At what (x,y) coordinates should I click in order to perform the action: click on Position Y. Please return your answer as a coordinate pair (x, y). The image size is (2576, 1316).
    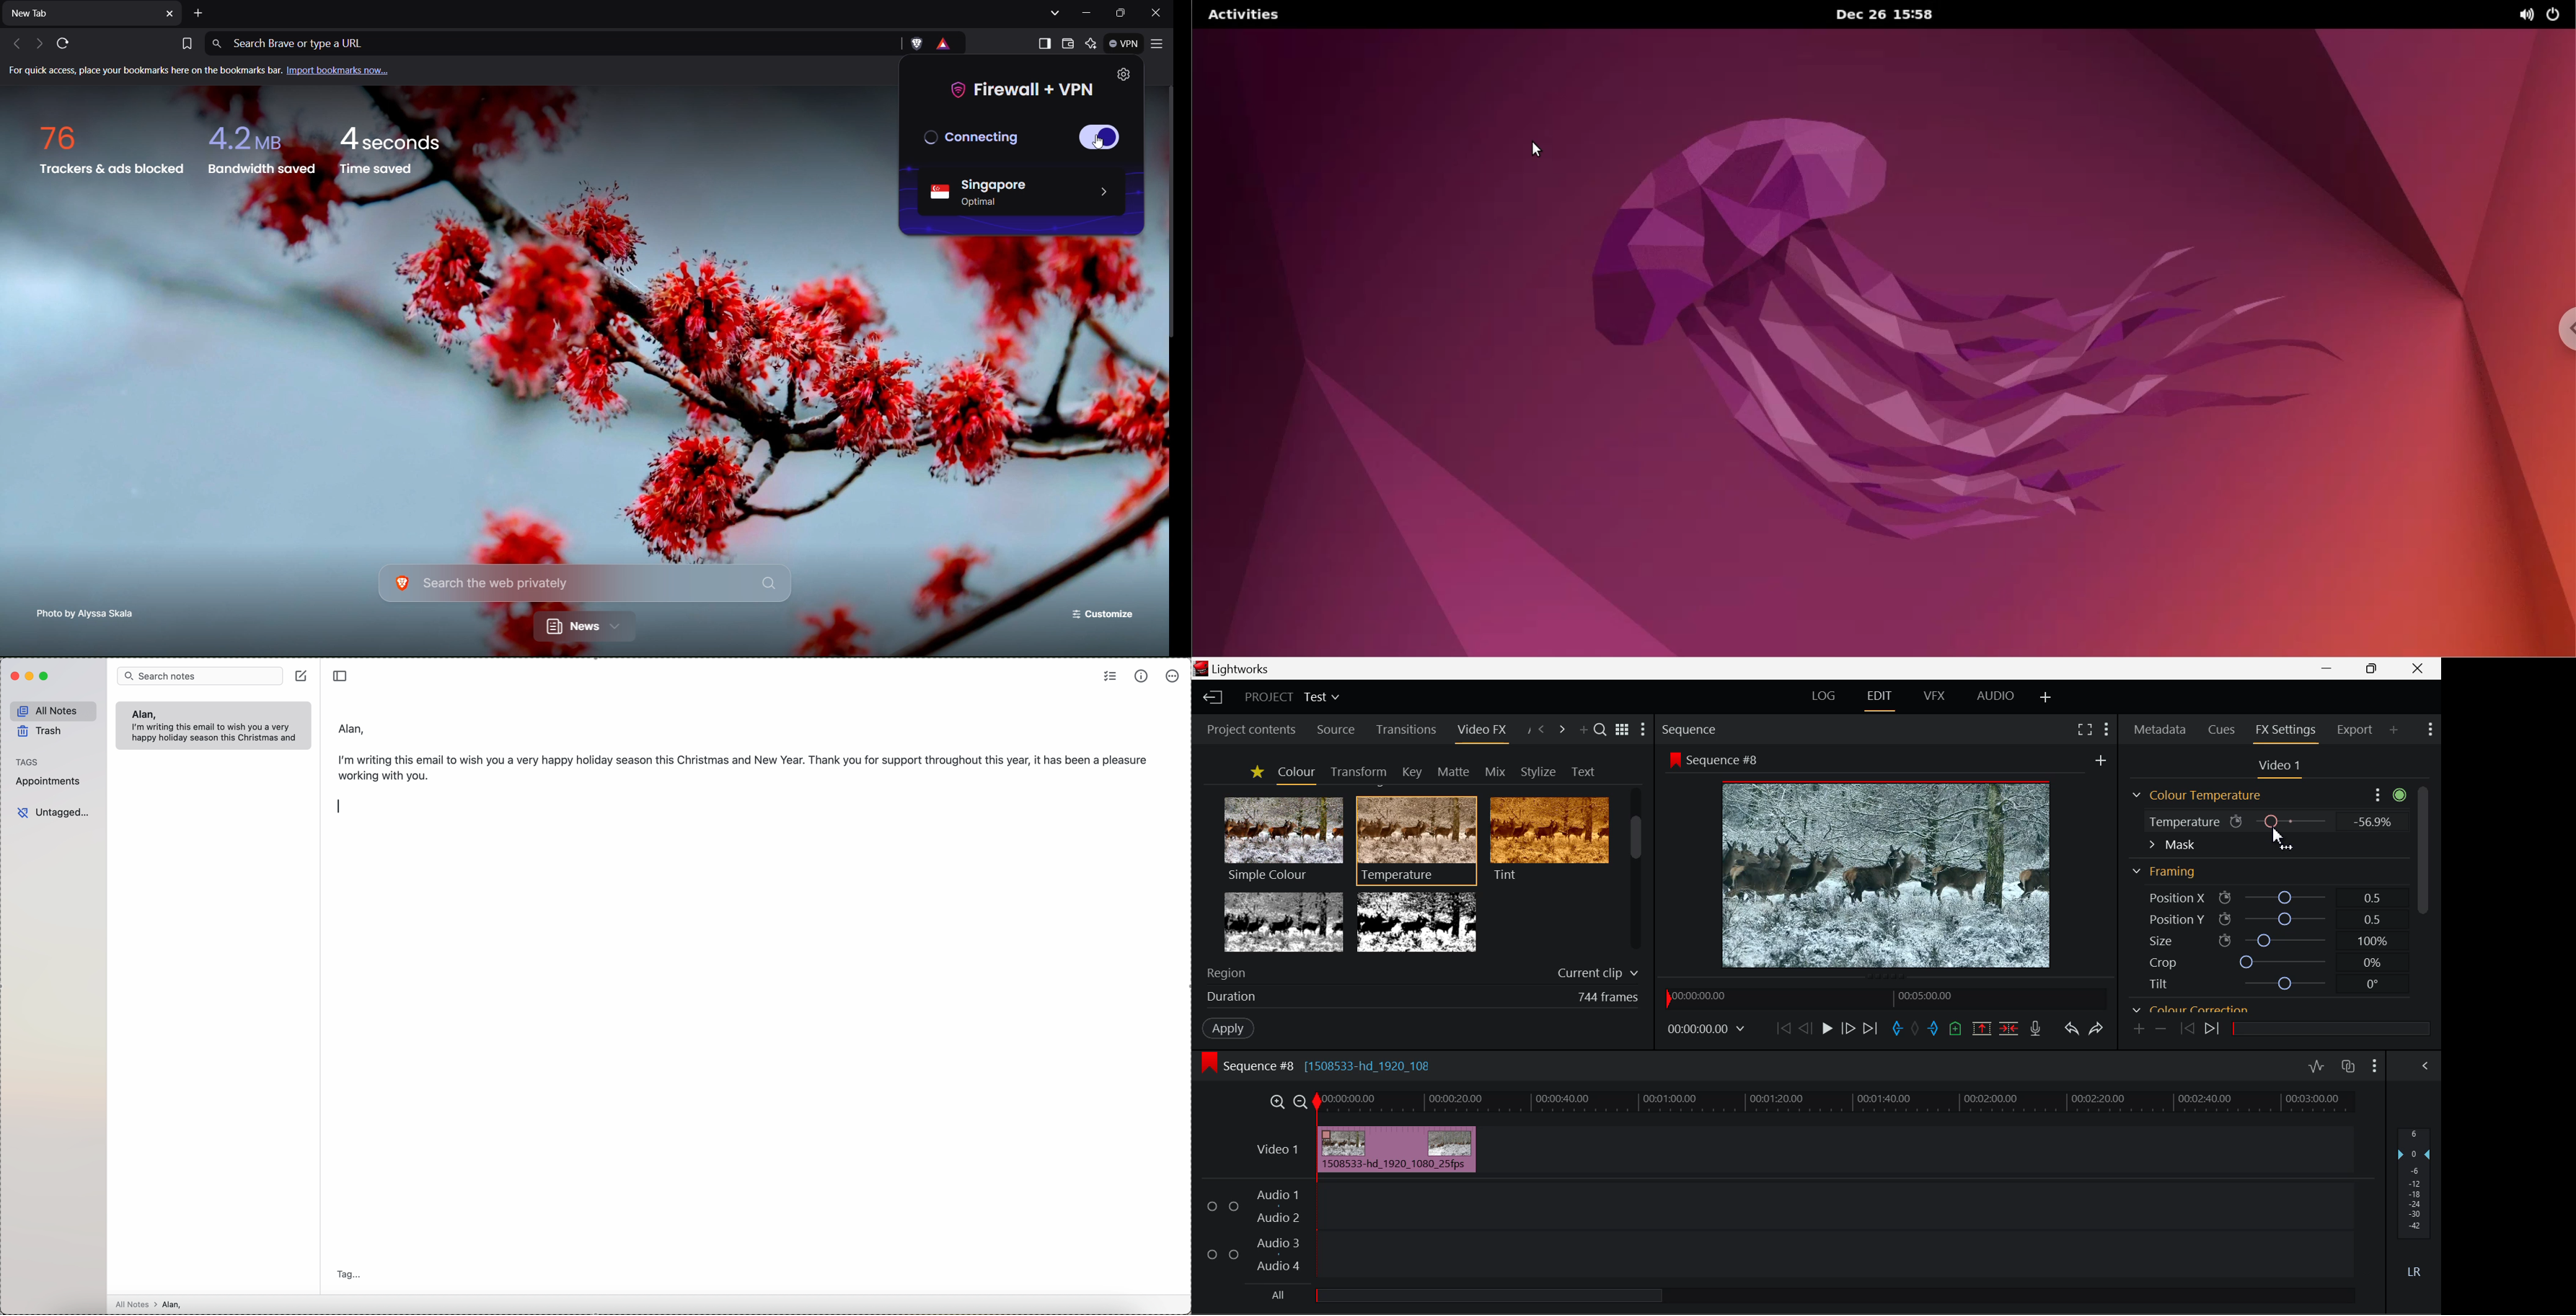
    Looking at the image, I should click on (2285, 919).